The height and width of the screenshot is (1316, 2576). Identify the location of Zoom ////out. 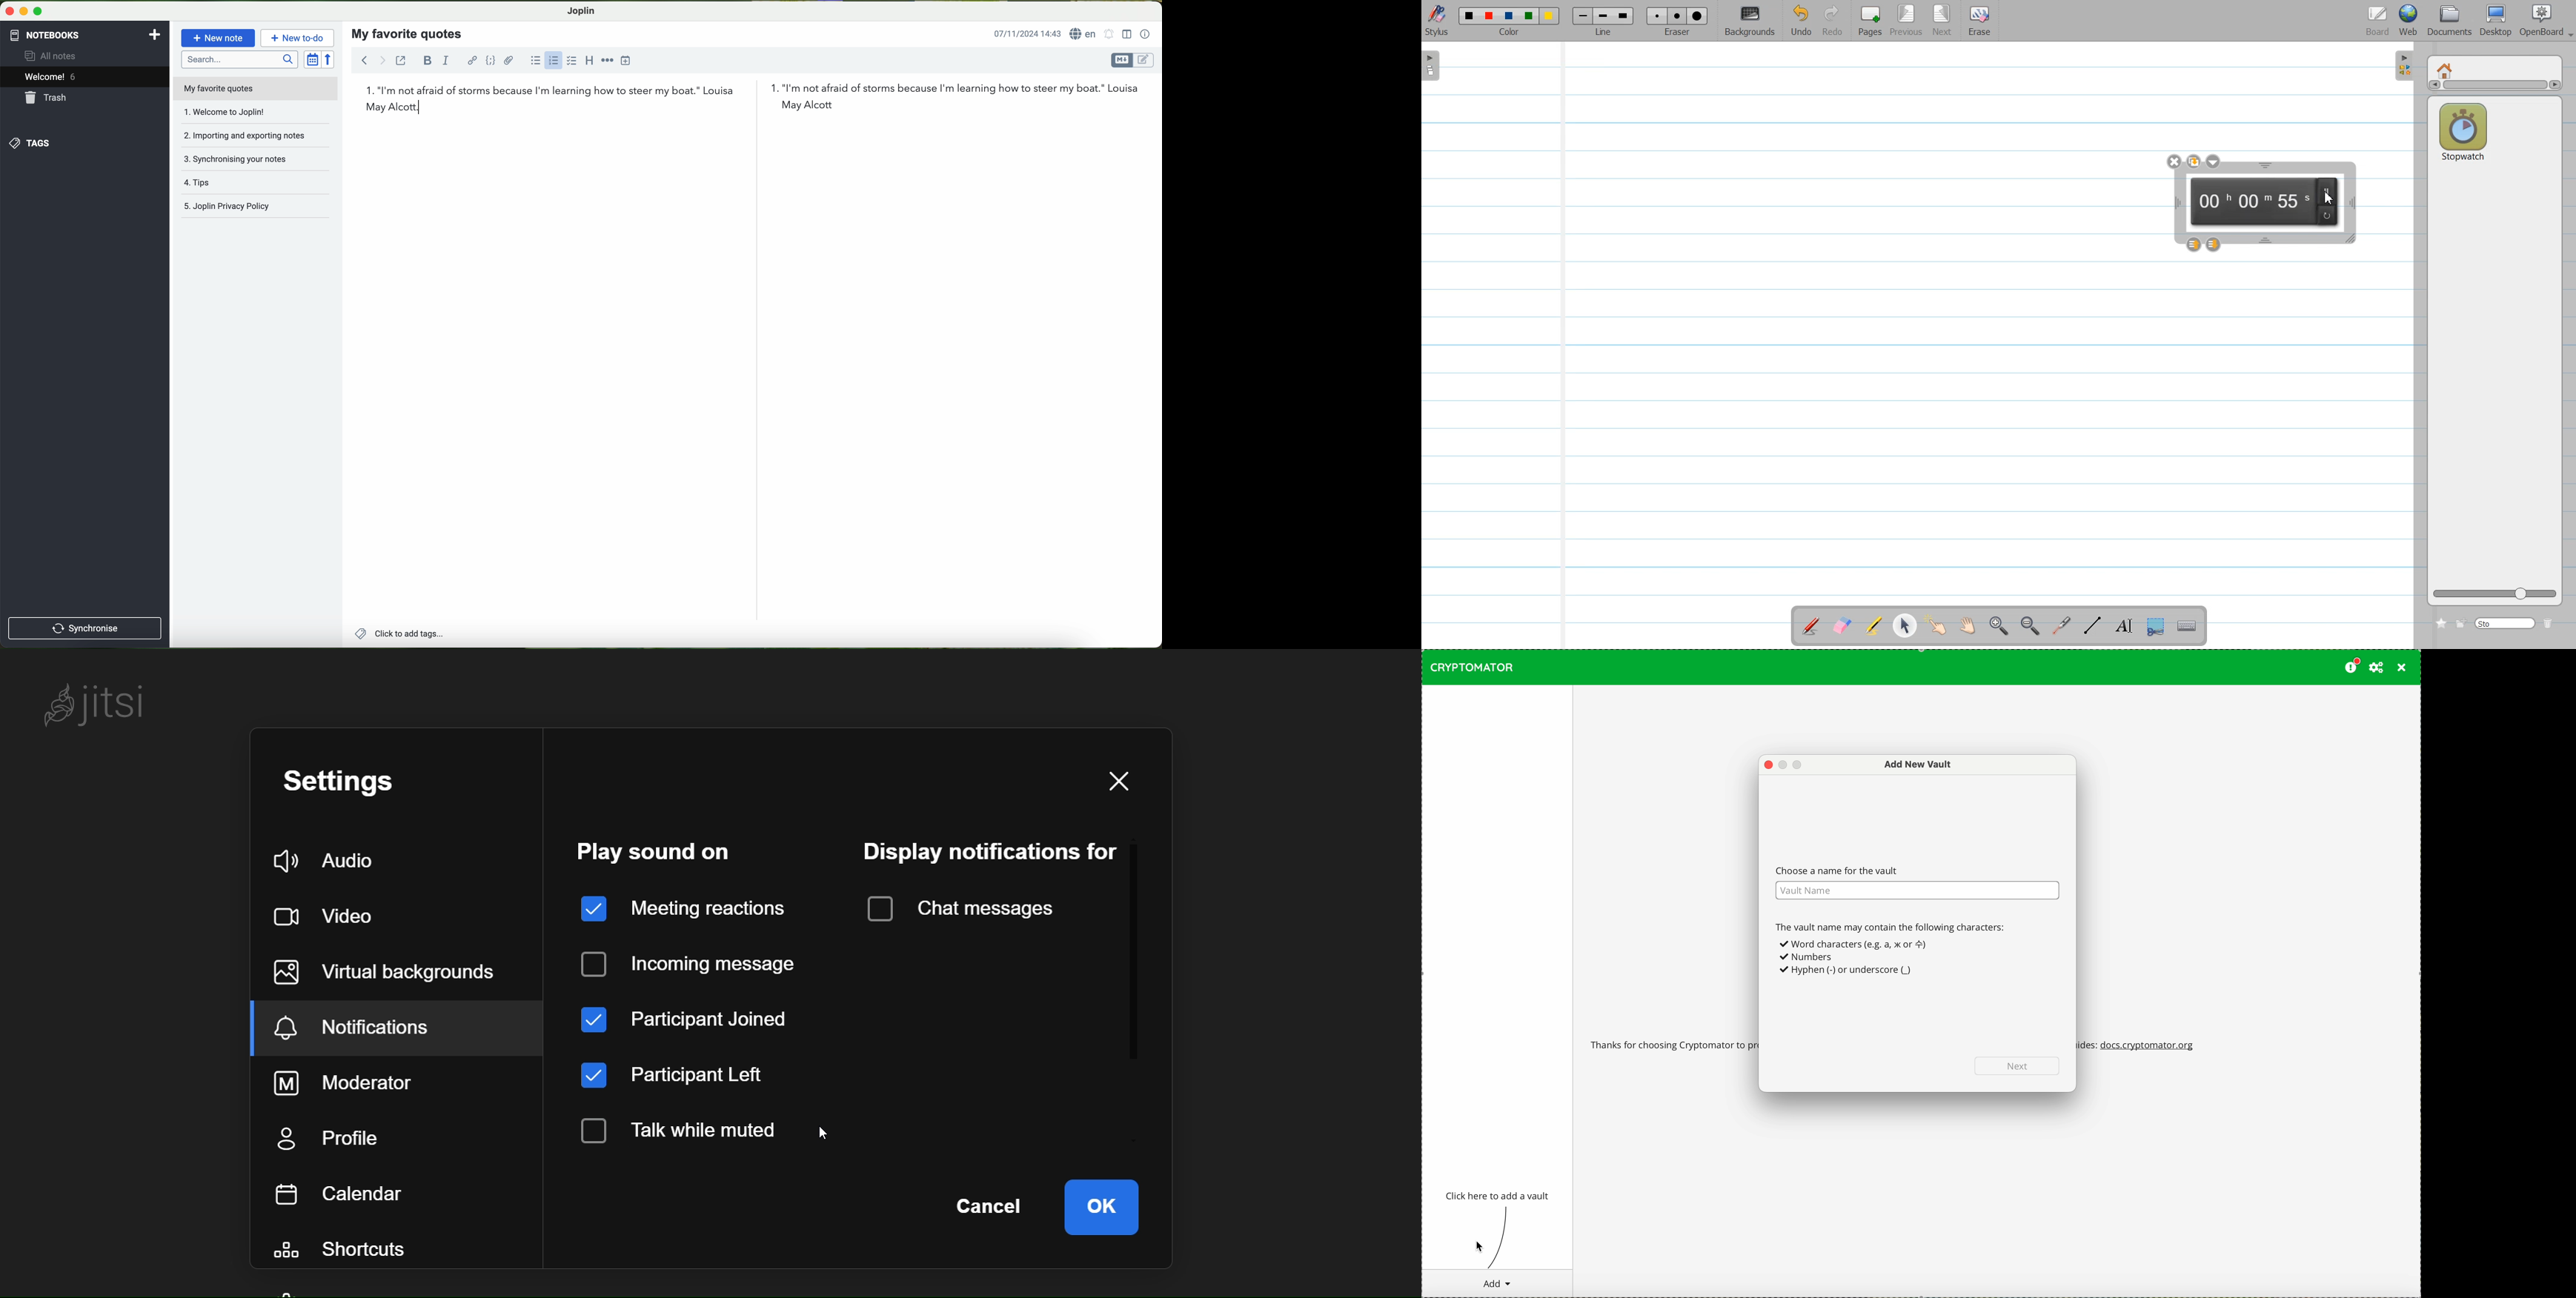
(2031, 626).